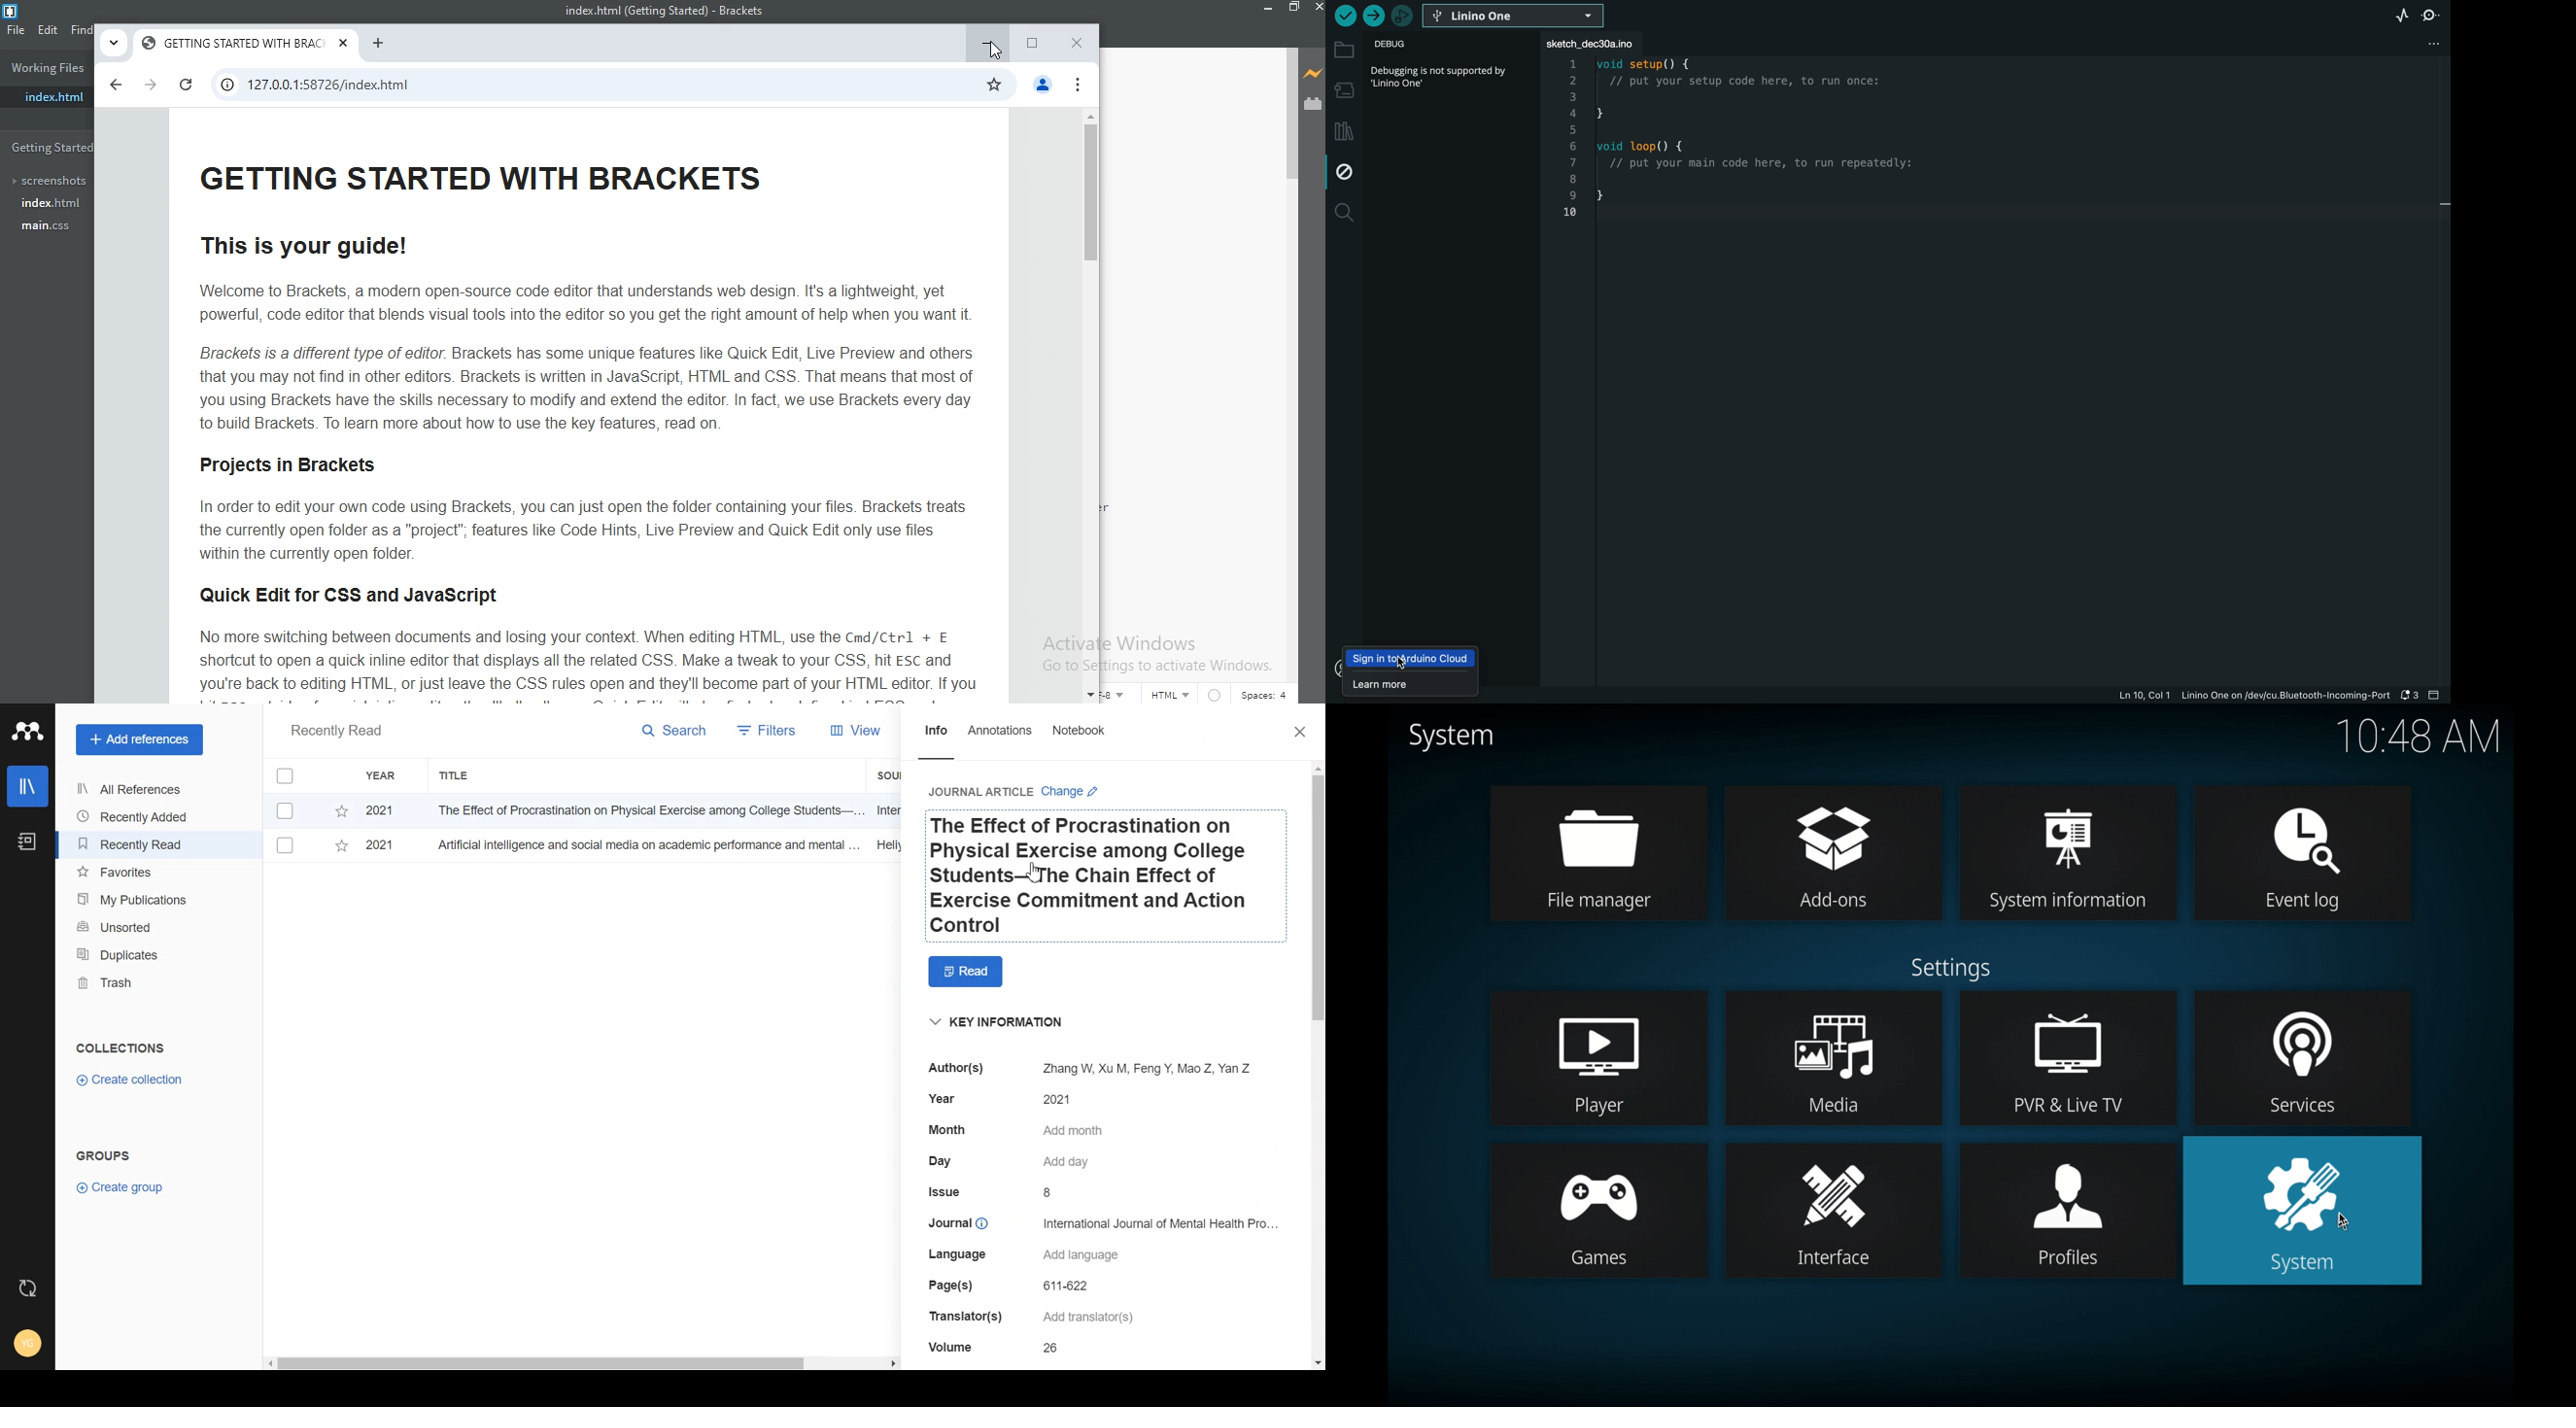  What do you see at coordinates (675, 733) in the screenshot?
I see `Search` at bounding box center [675, 733].